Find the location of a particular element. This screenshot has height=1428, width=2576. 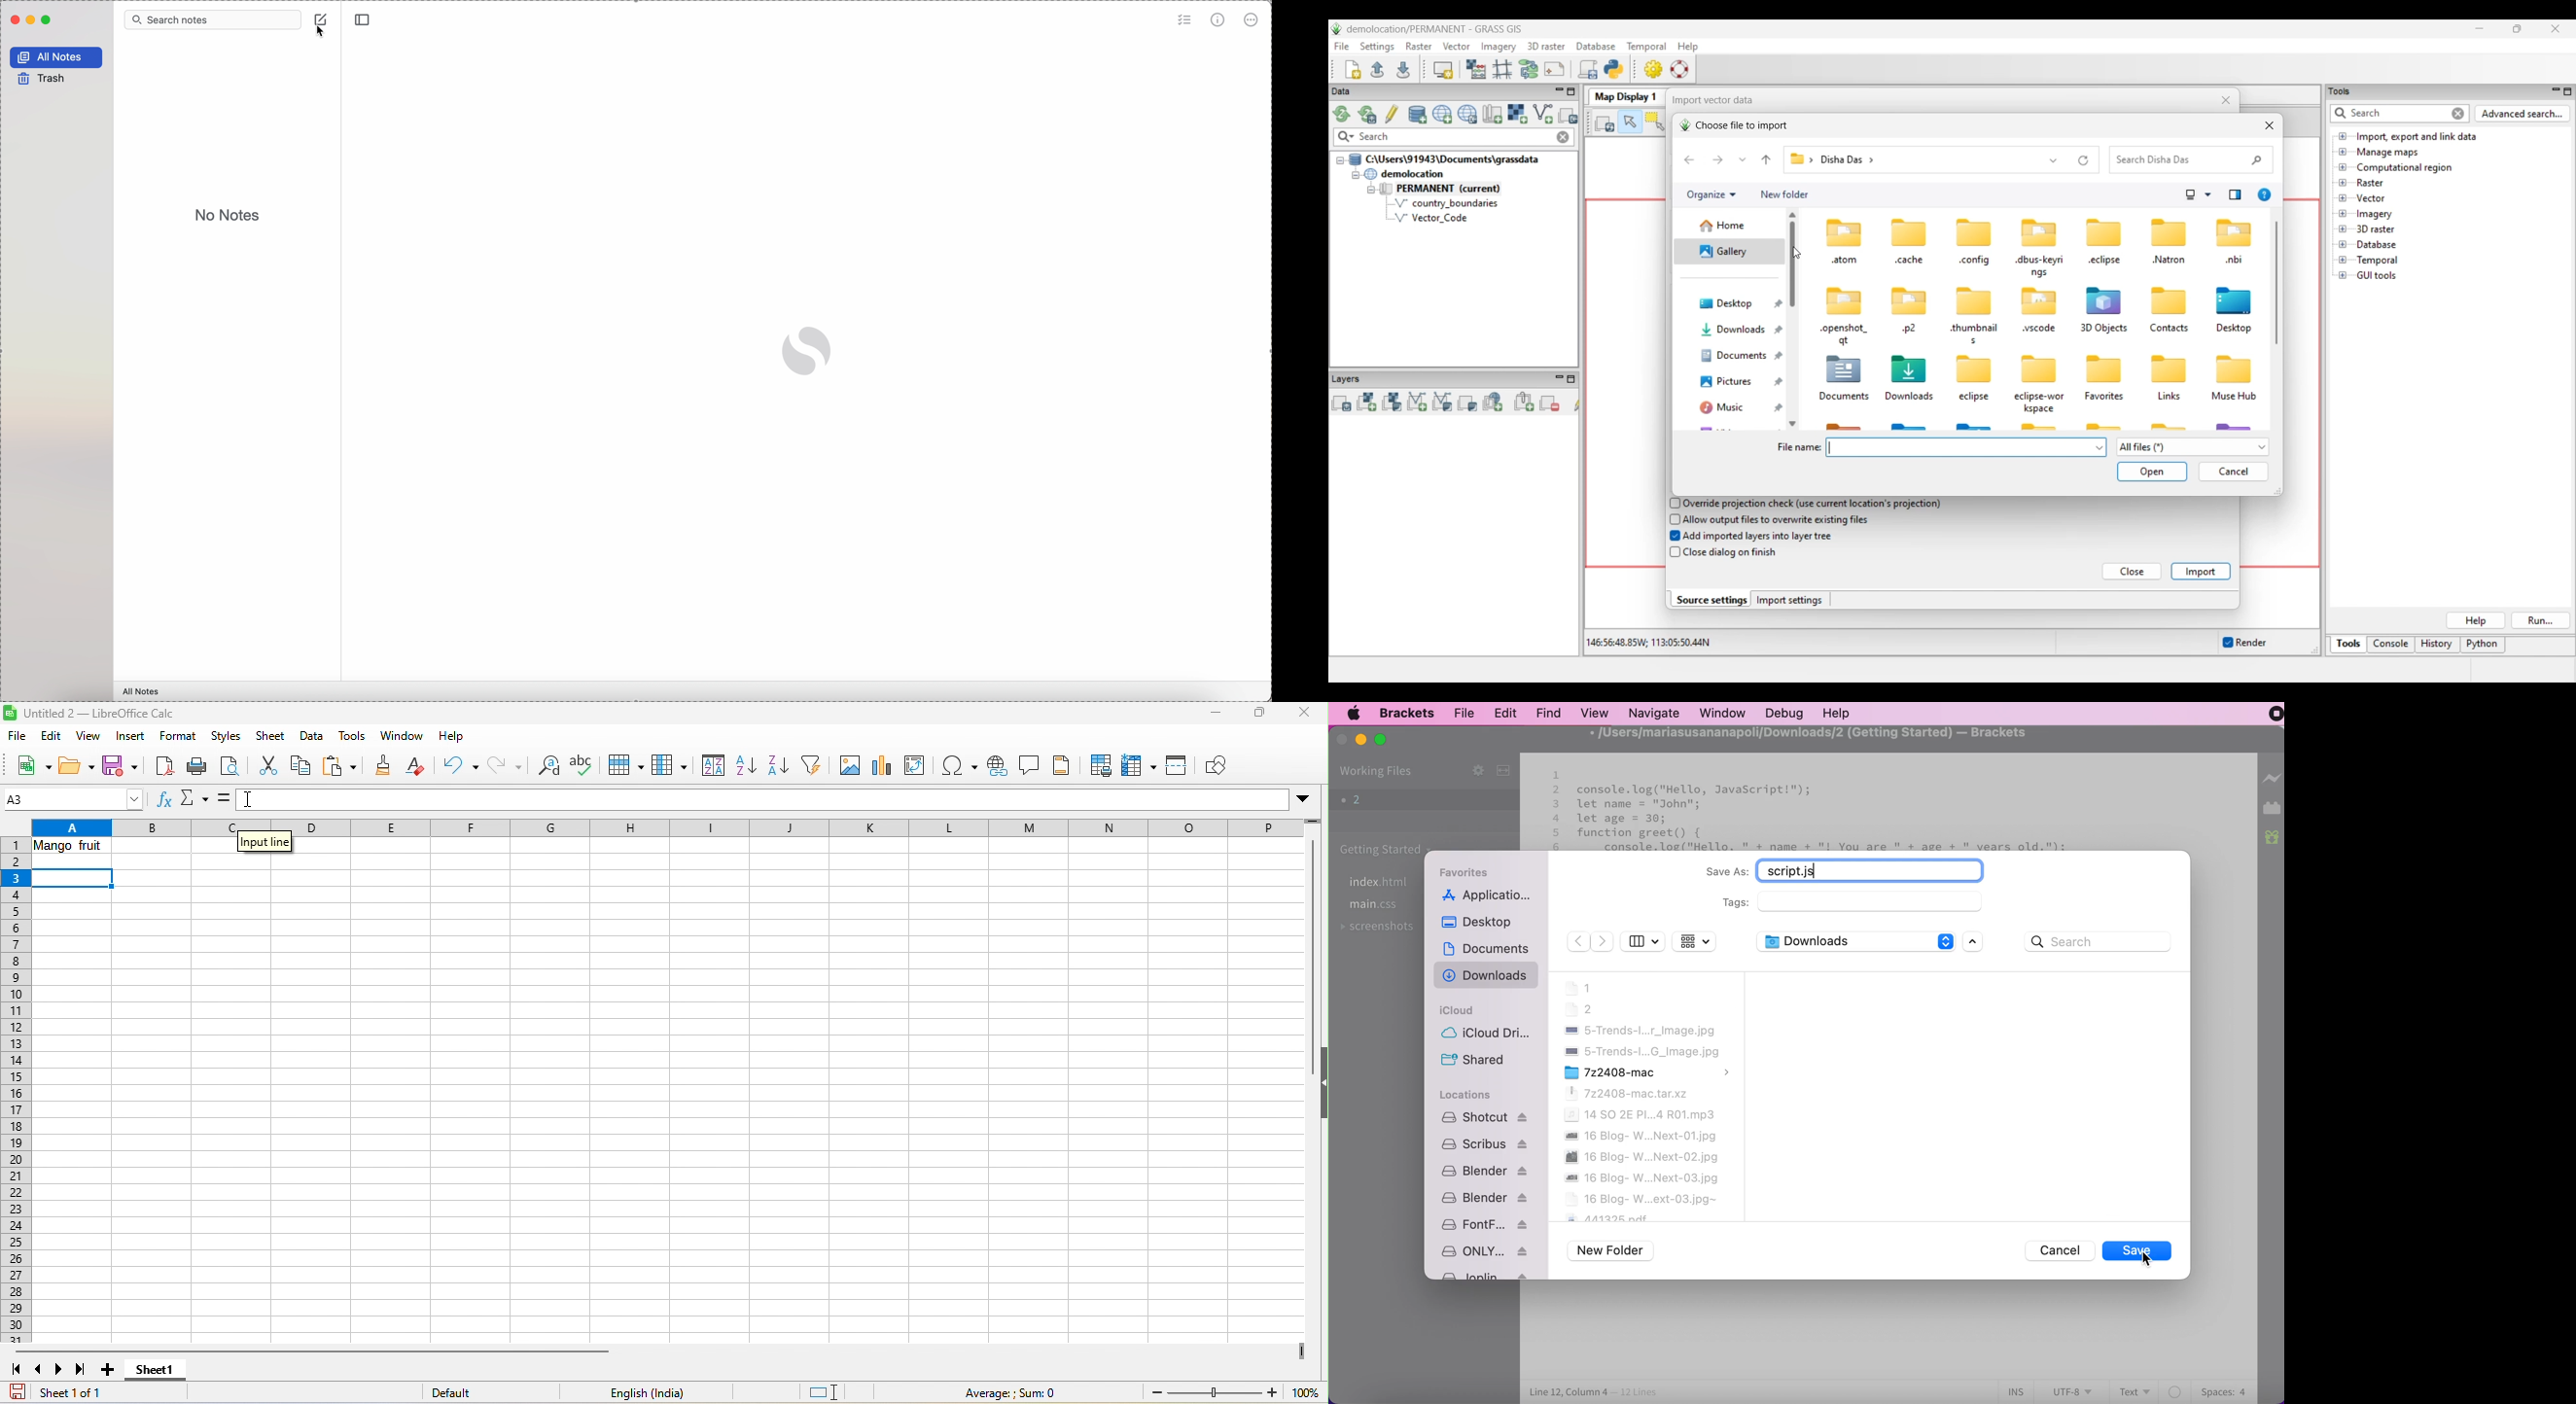

default is located at coordinates (472, 1393).